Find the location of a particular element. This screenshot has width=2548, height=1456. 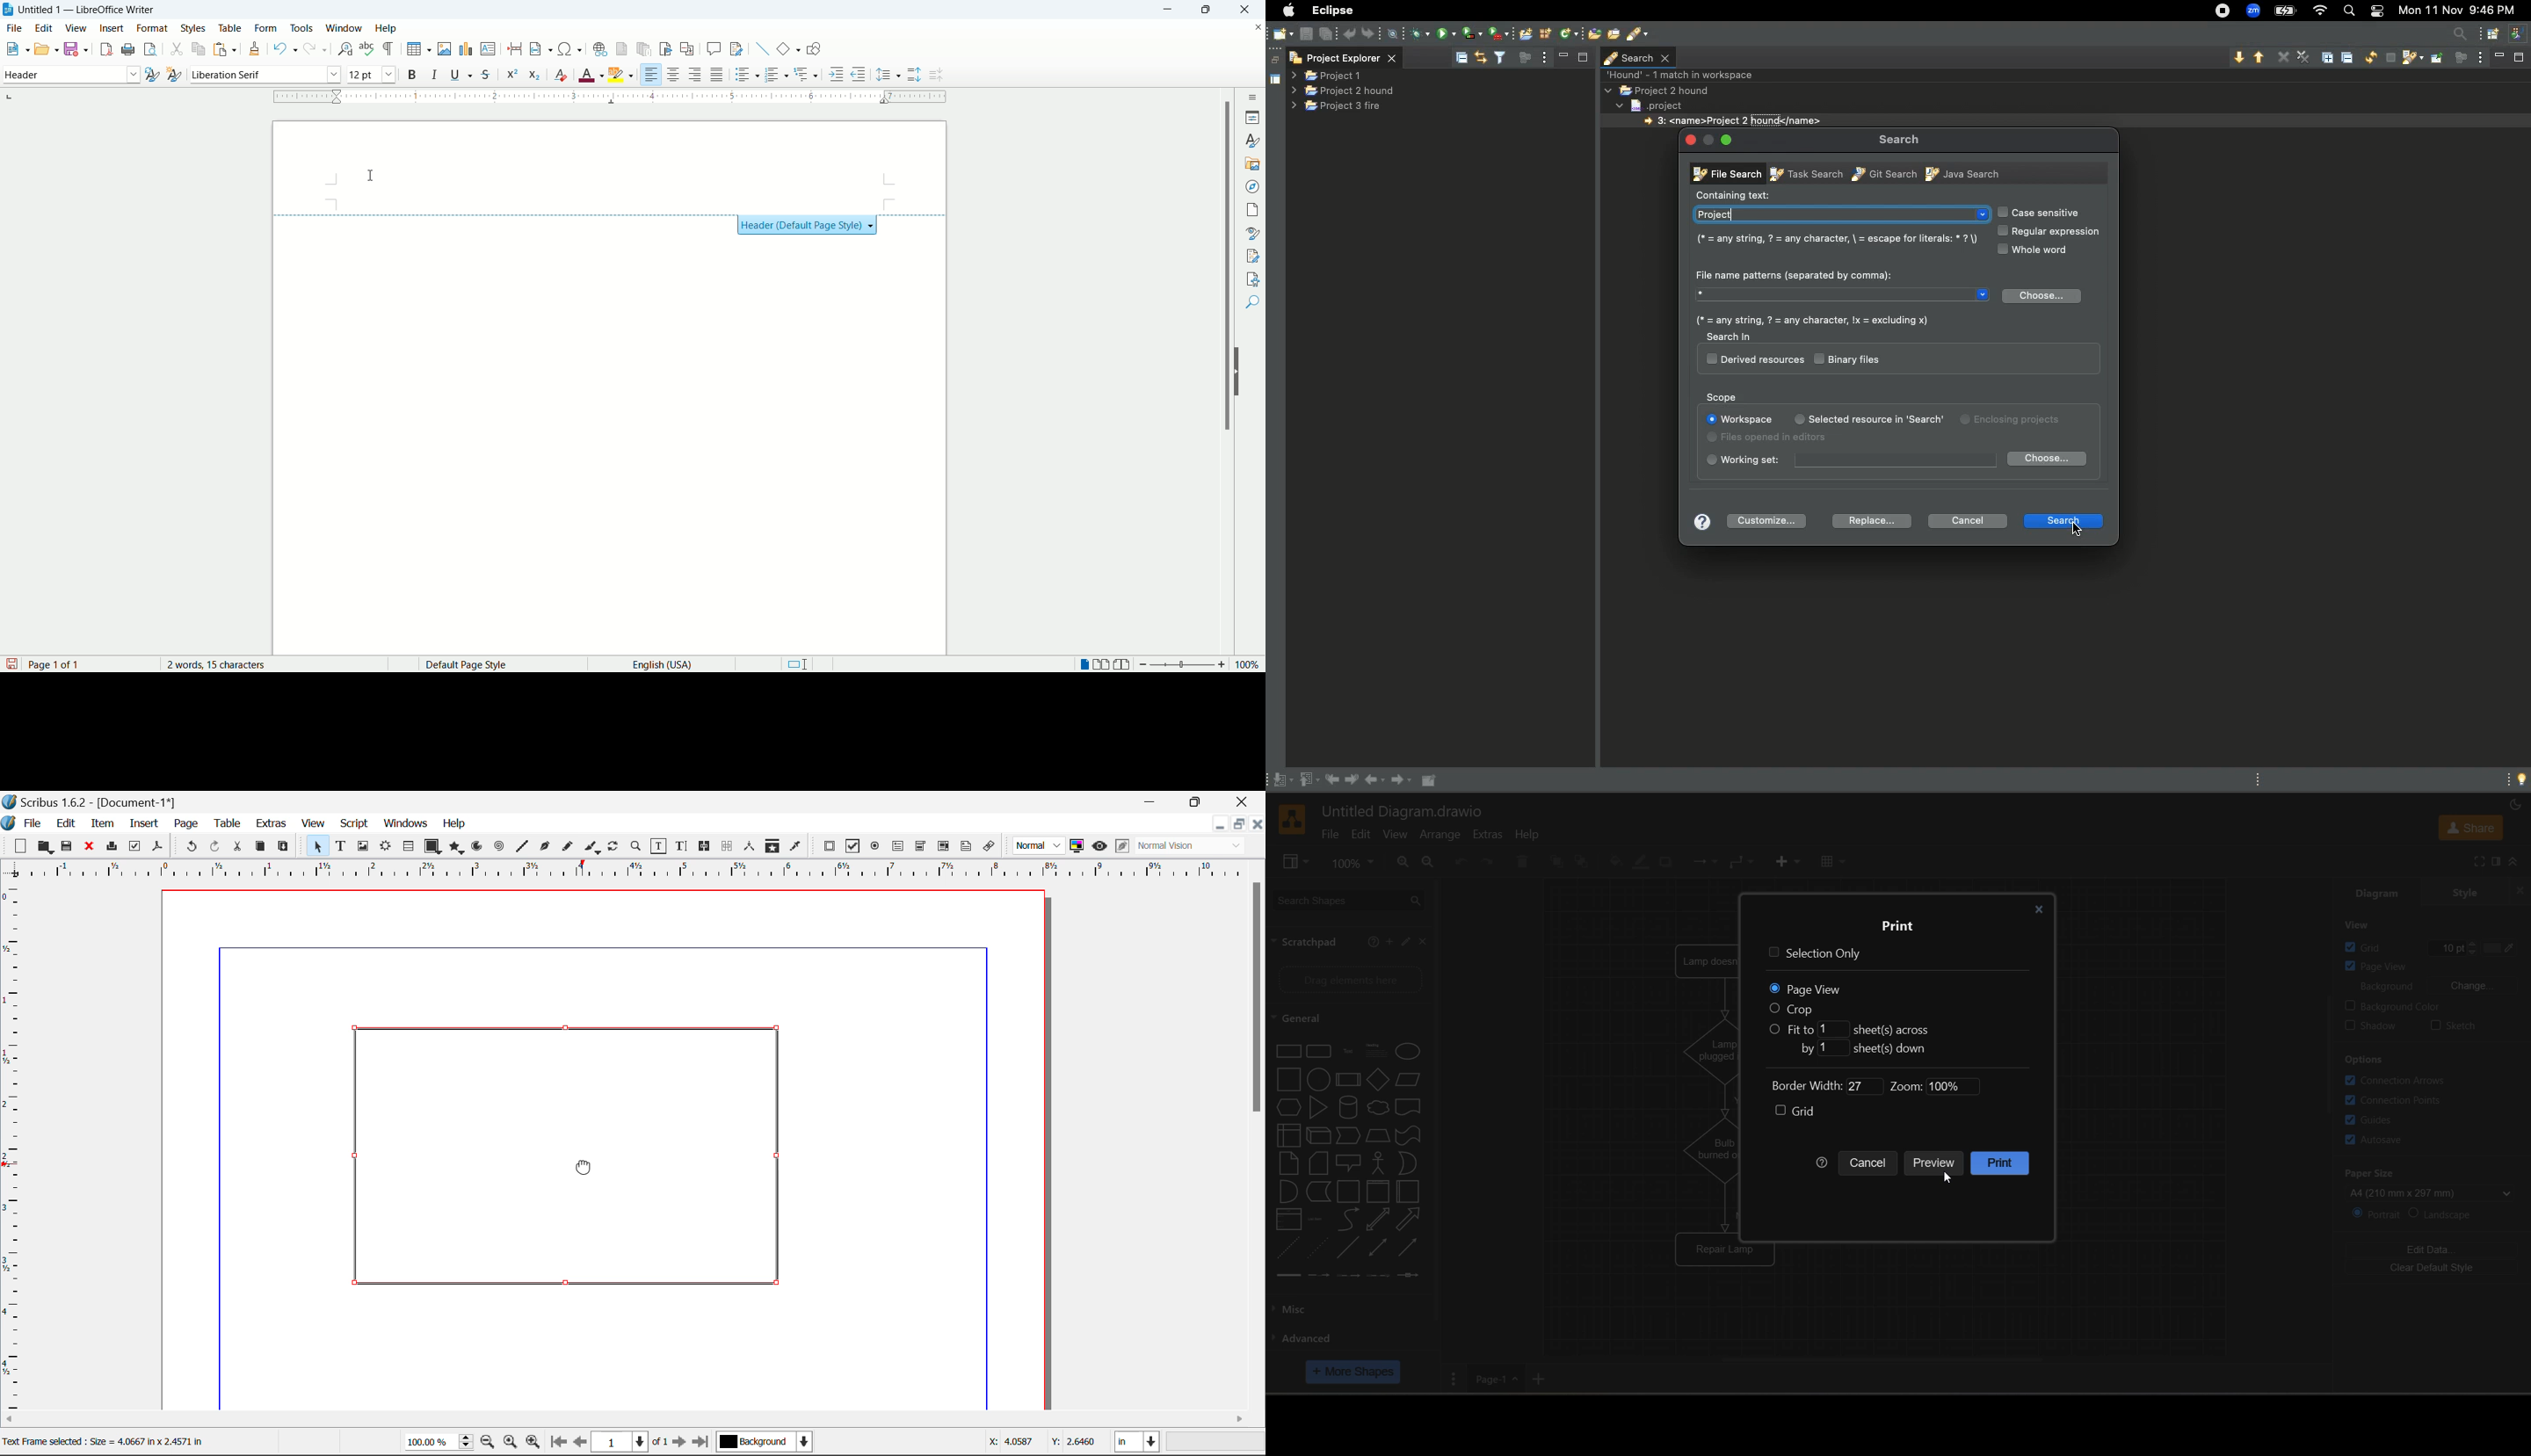

Windows is located at coordinates (405, 824).